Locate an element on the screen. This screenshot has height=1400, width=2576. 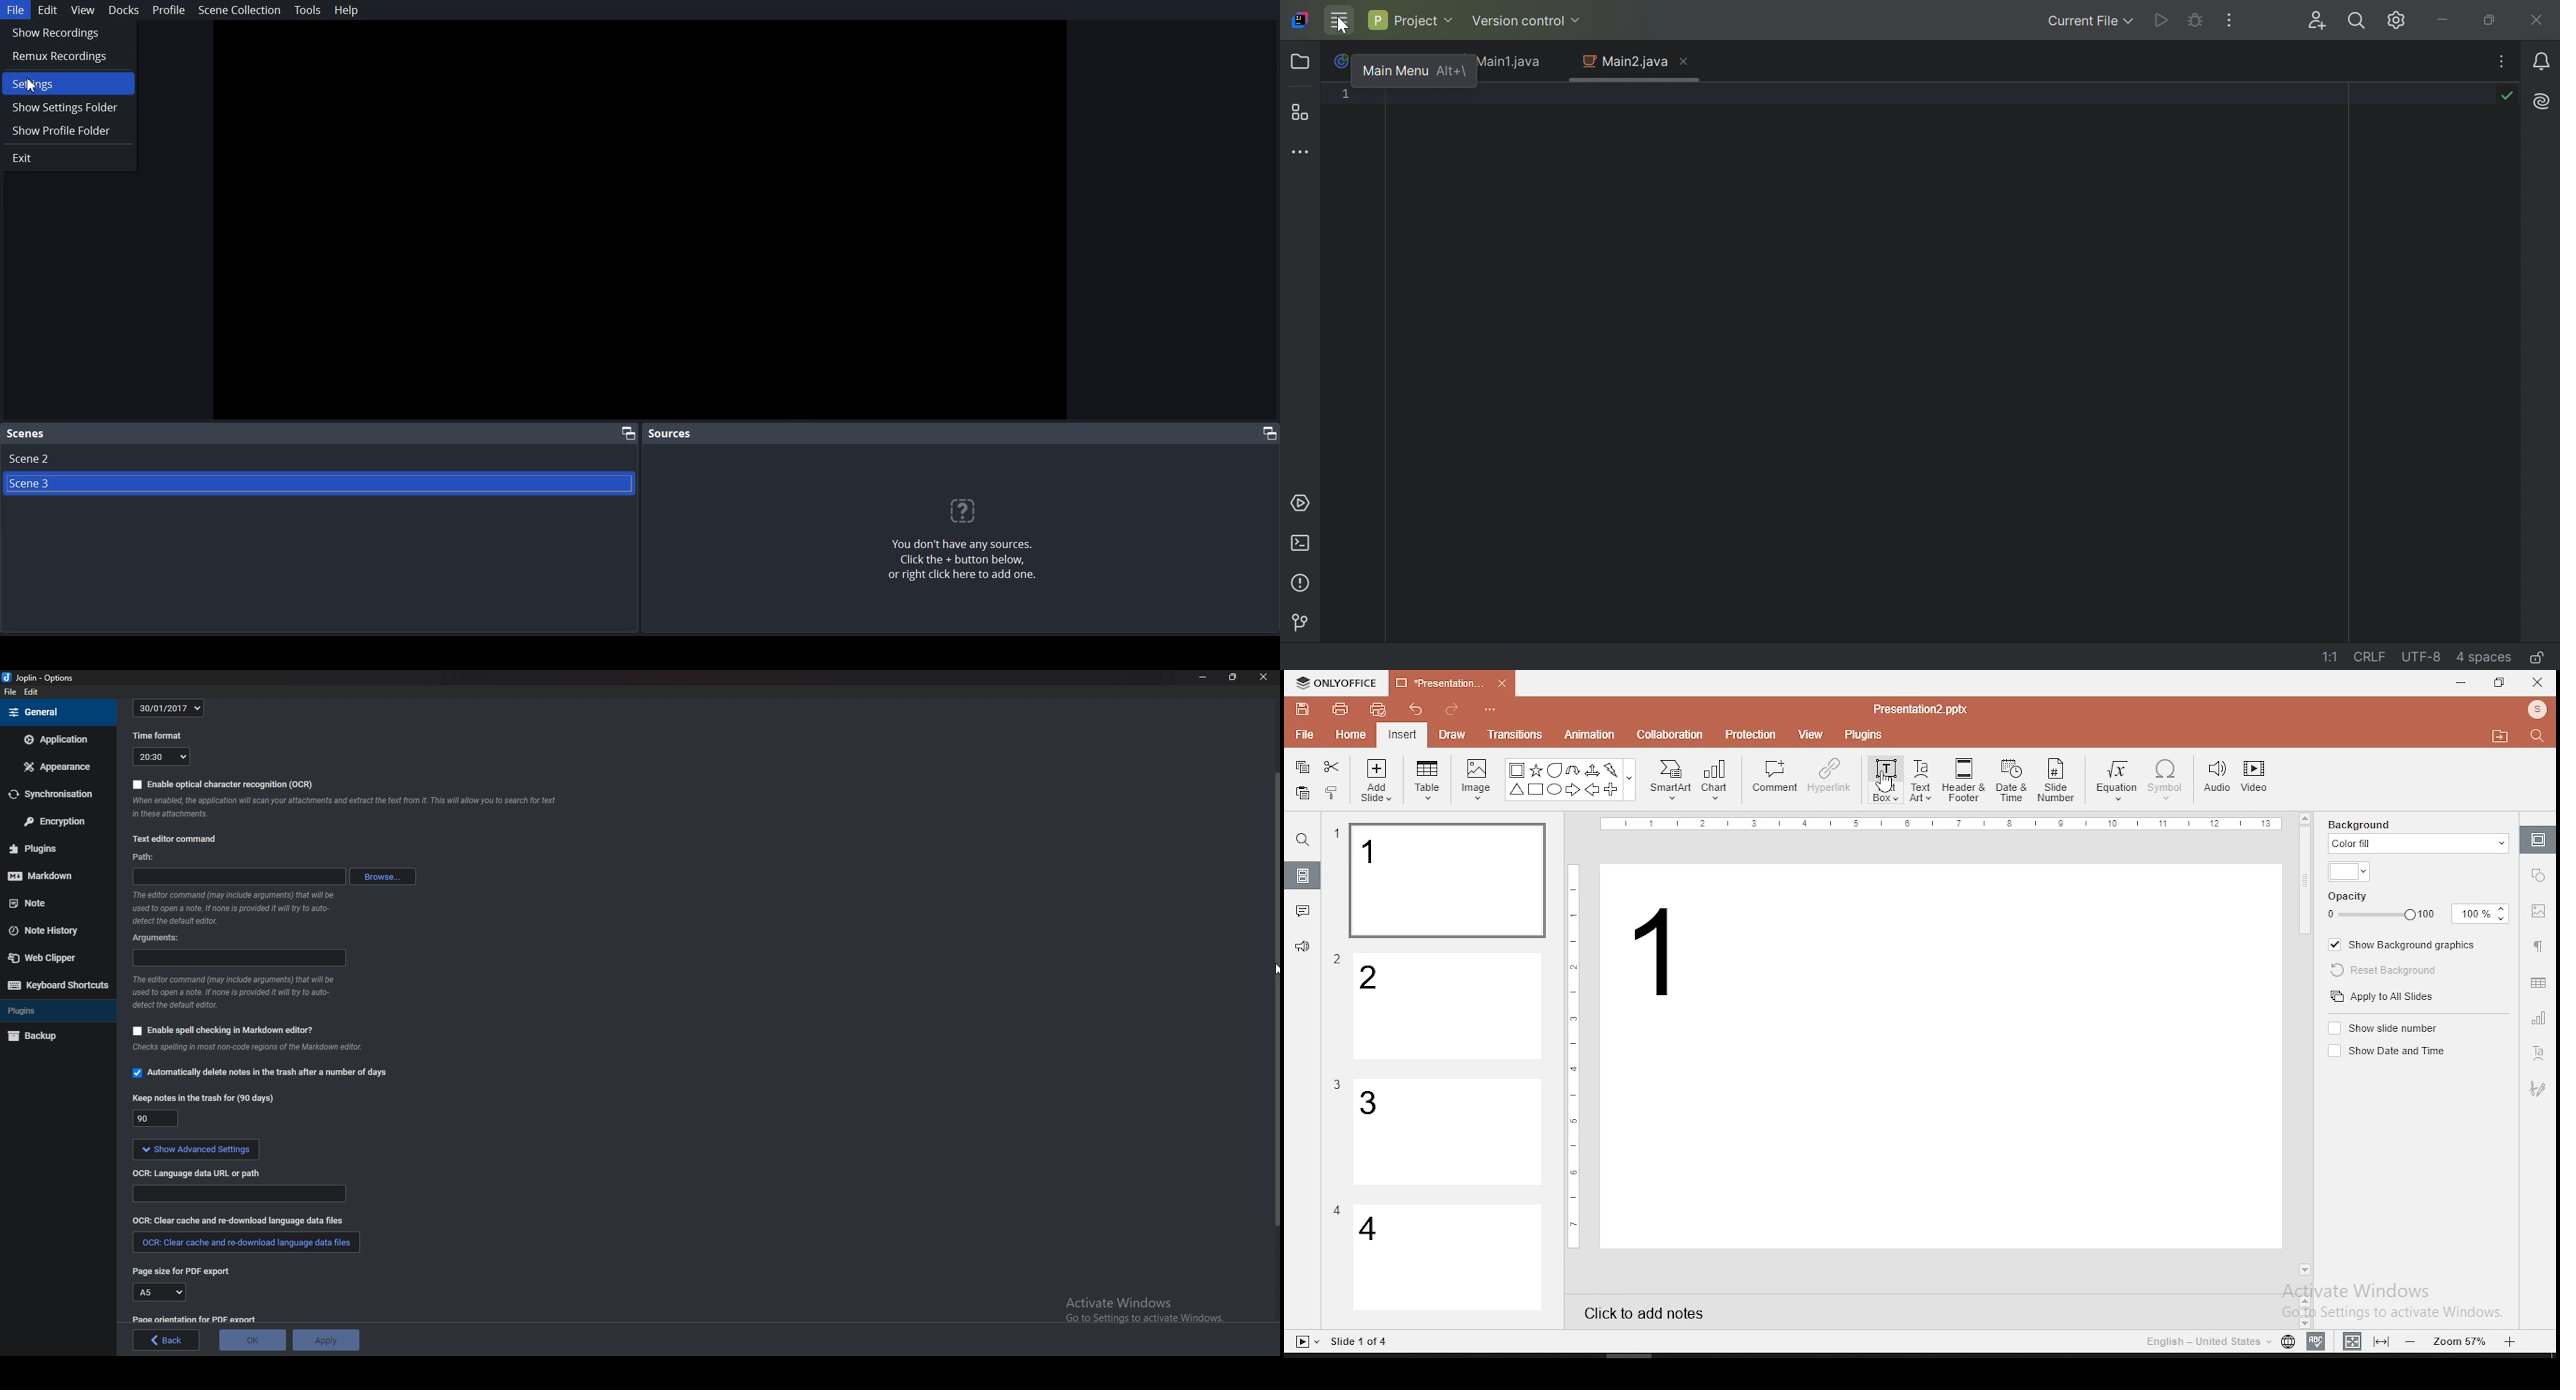
View is located at coordinates (81, 9).